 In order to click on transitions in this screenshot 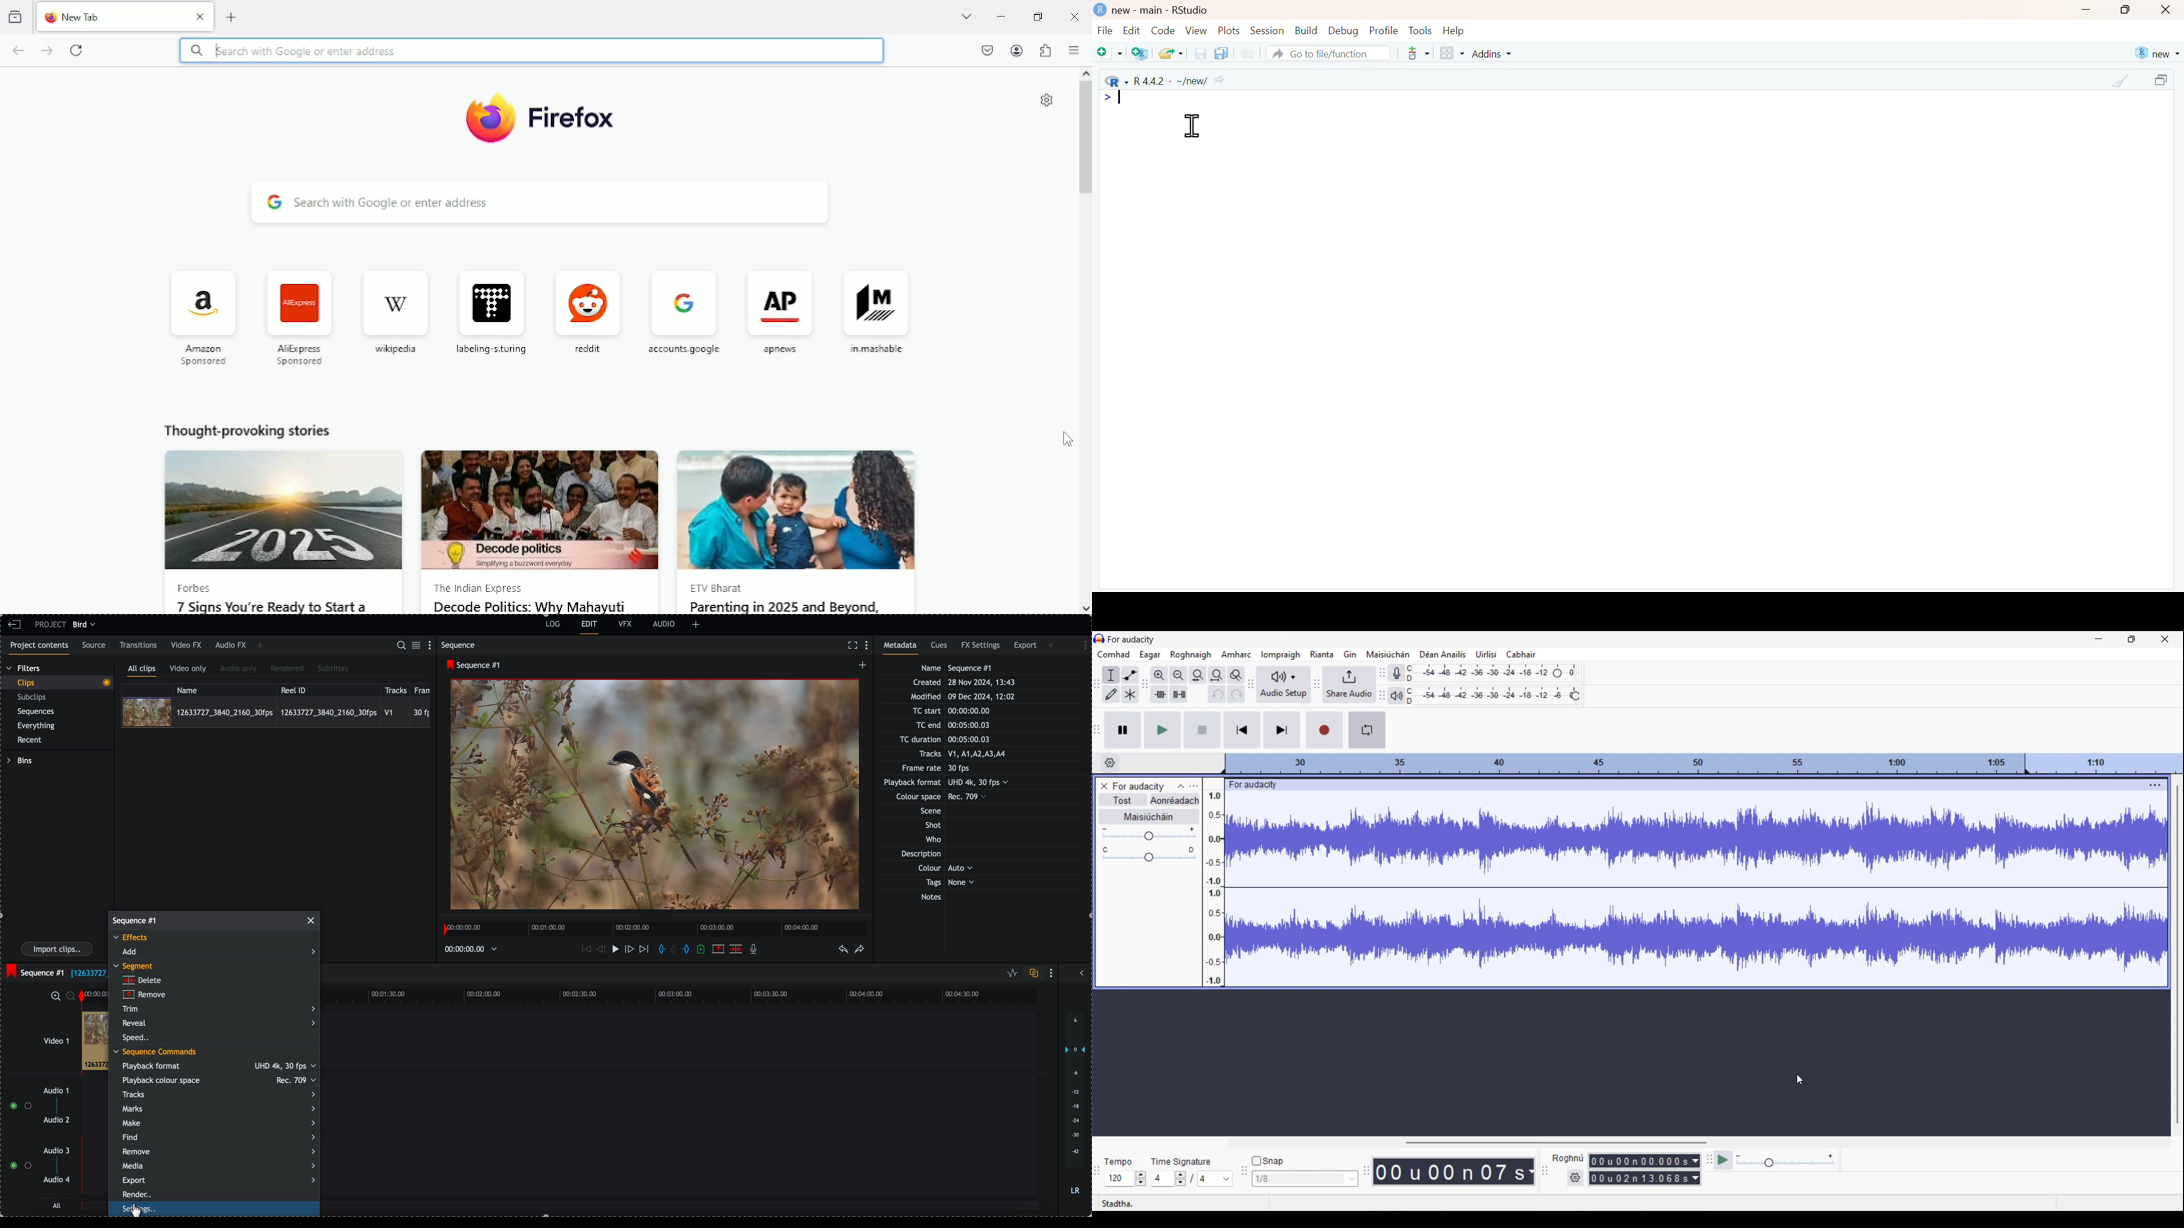, I will do `click(138, 645)`.